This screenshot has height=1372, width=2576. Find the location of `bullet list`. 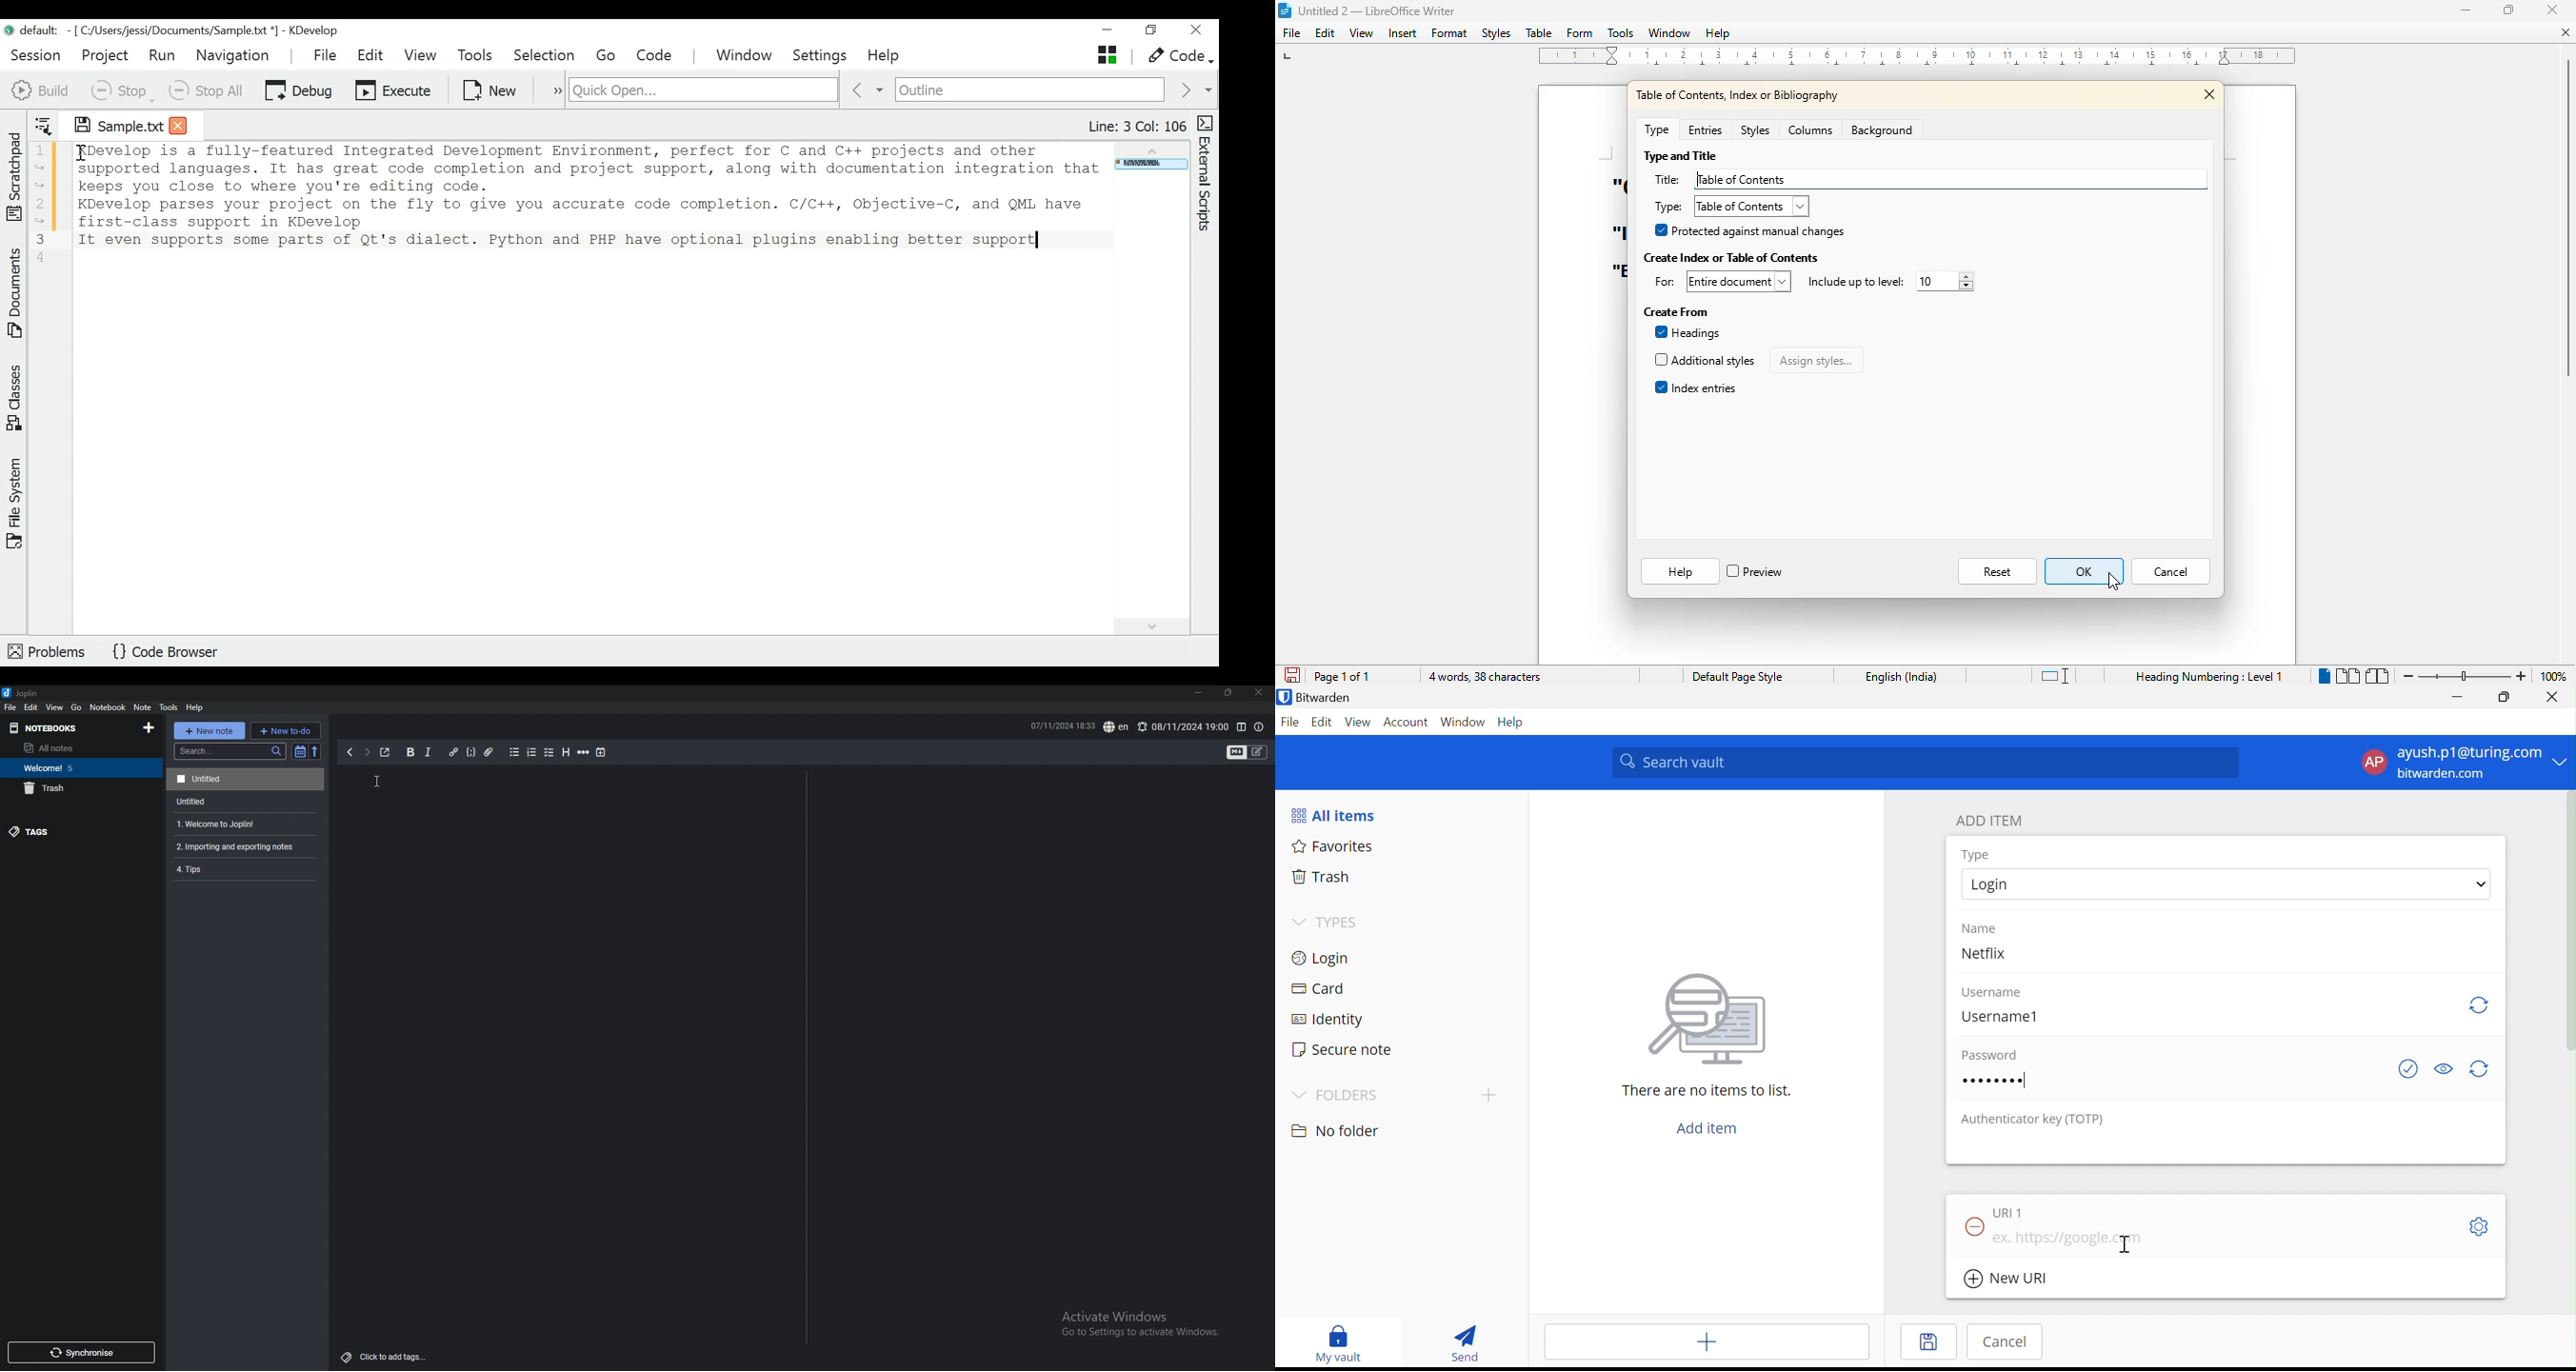

bullet list is located at coordinates (514, 753).